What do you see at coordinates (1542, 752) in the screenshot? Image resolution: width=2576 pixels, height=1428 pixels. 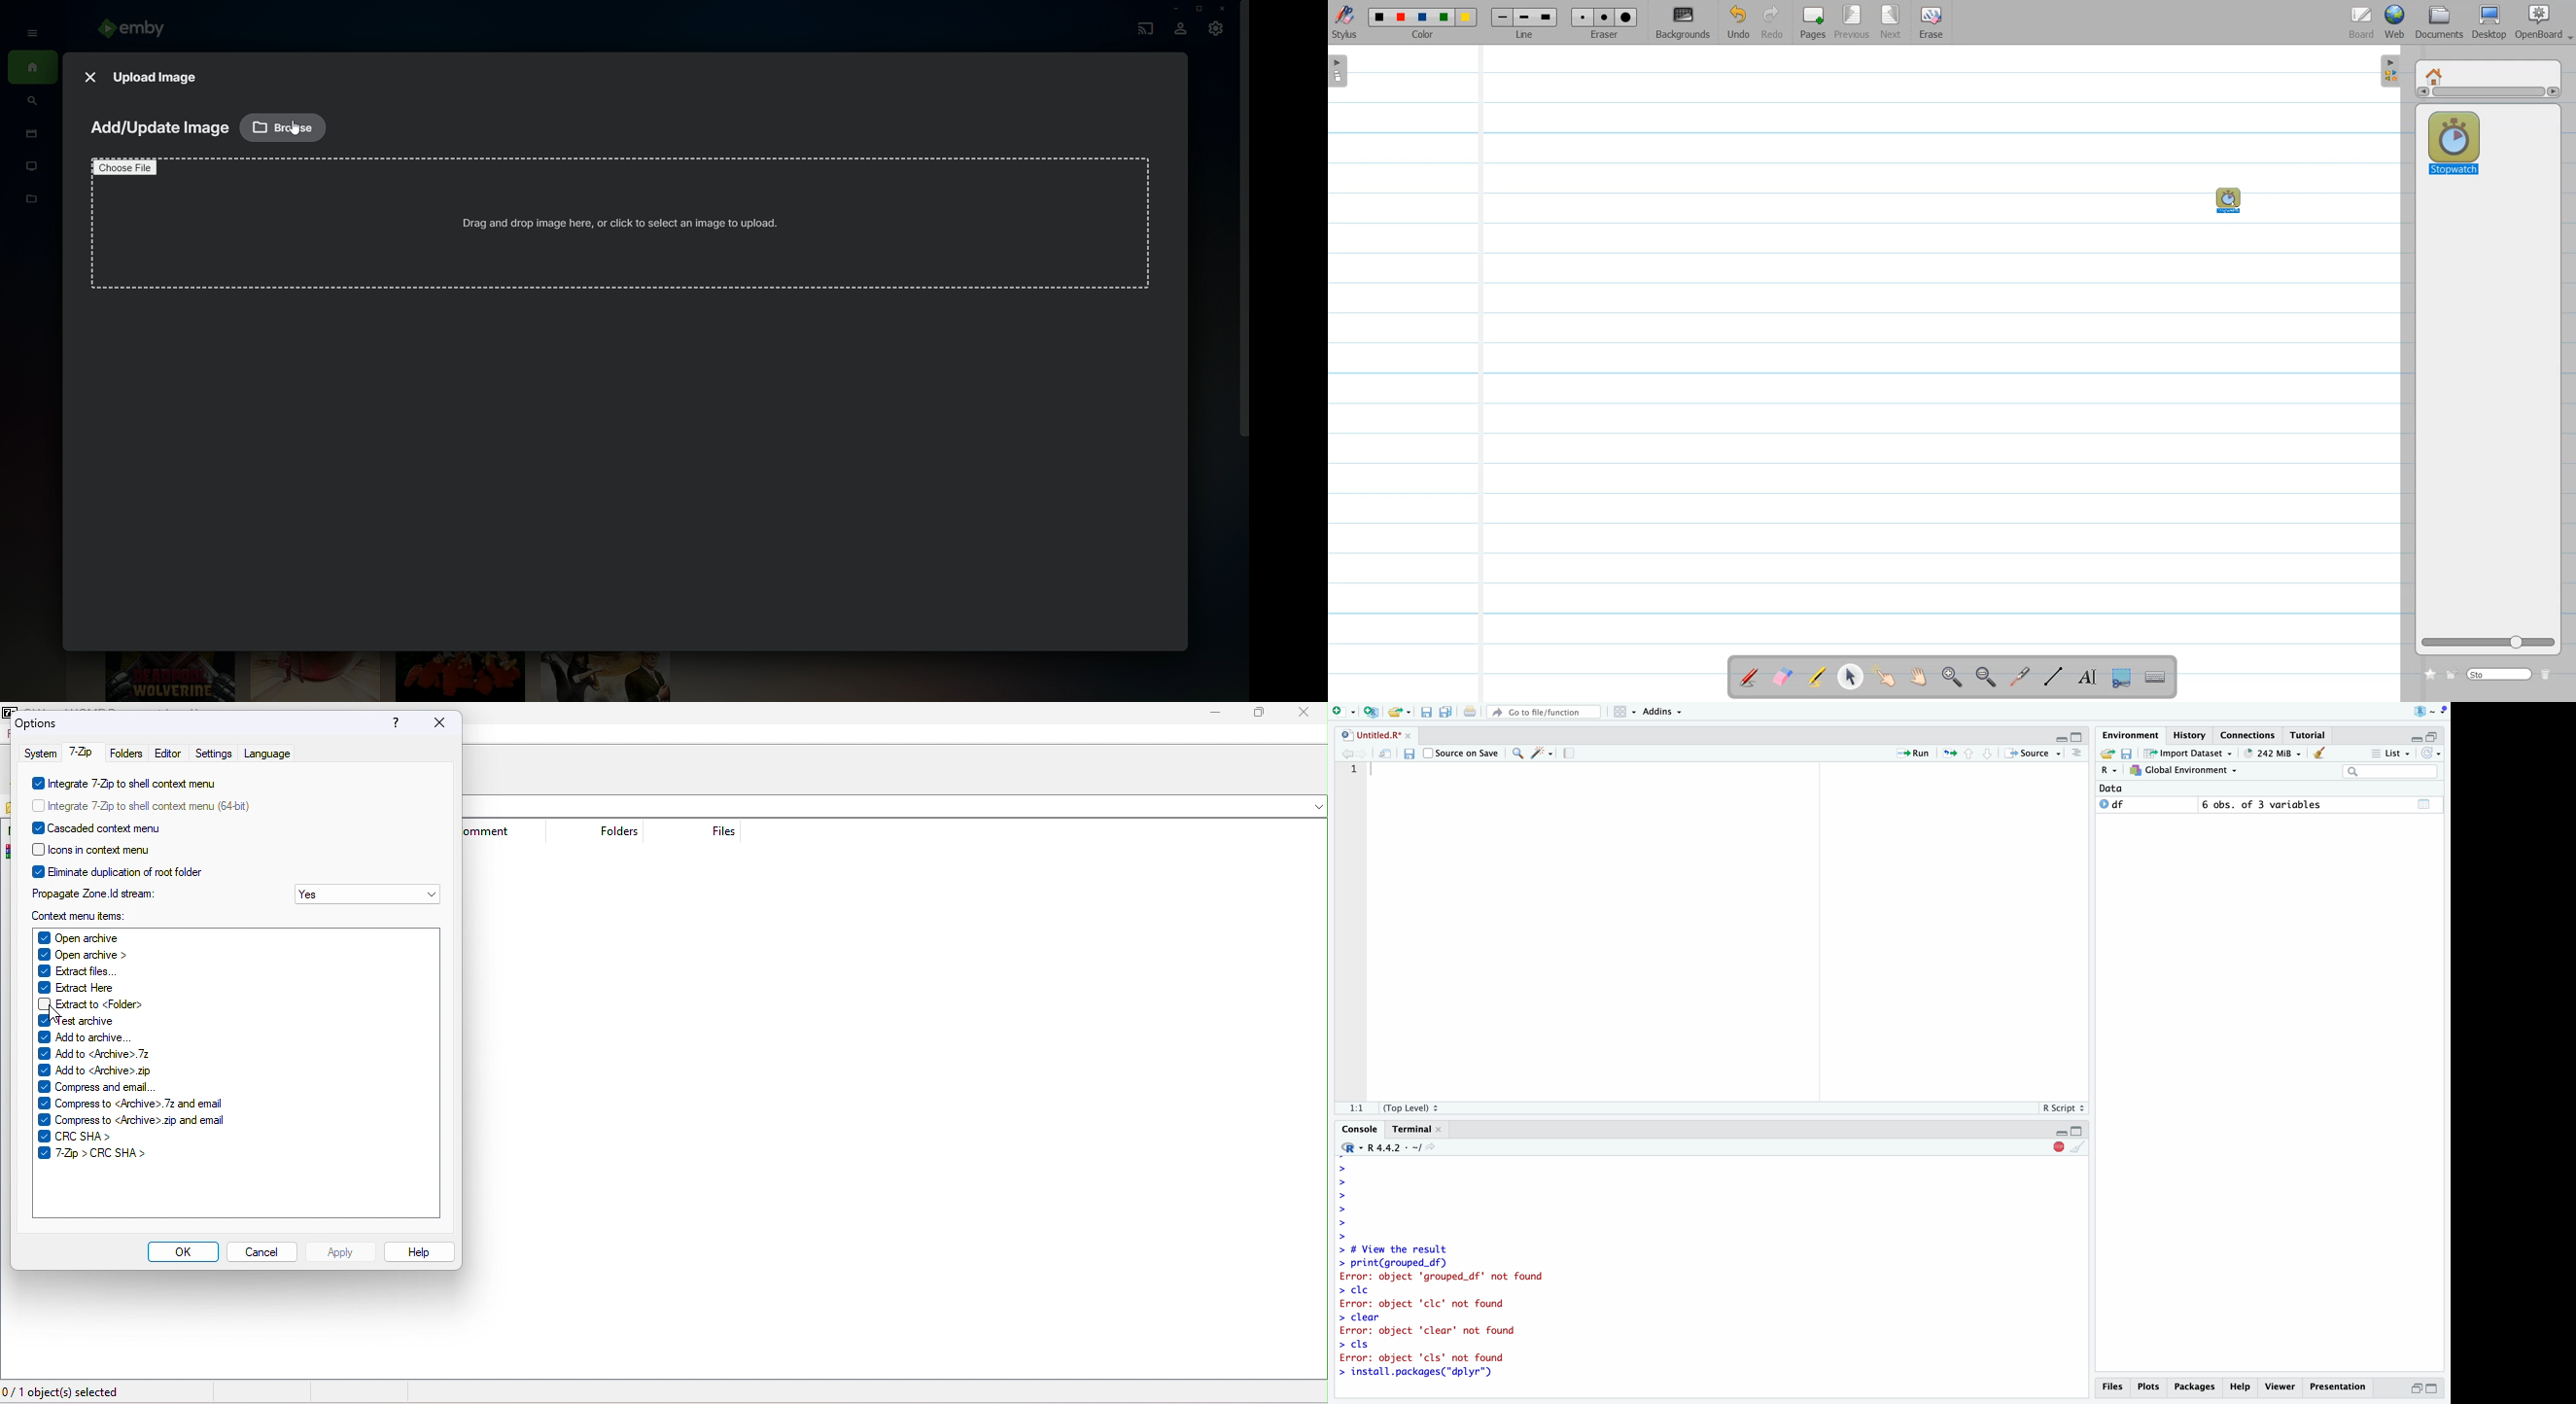 I see `Code Tools` at bounding box center [1542, 752].